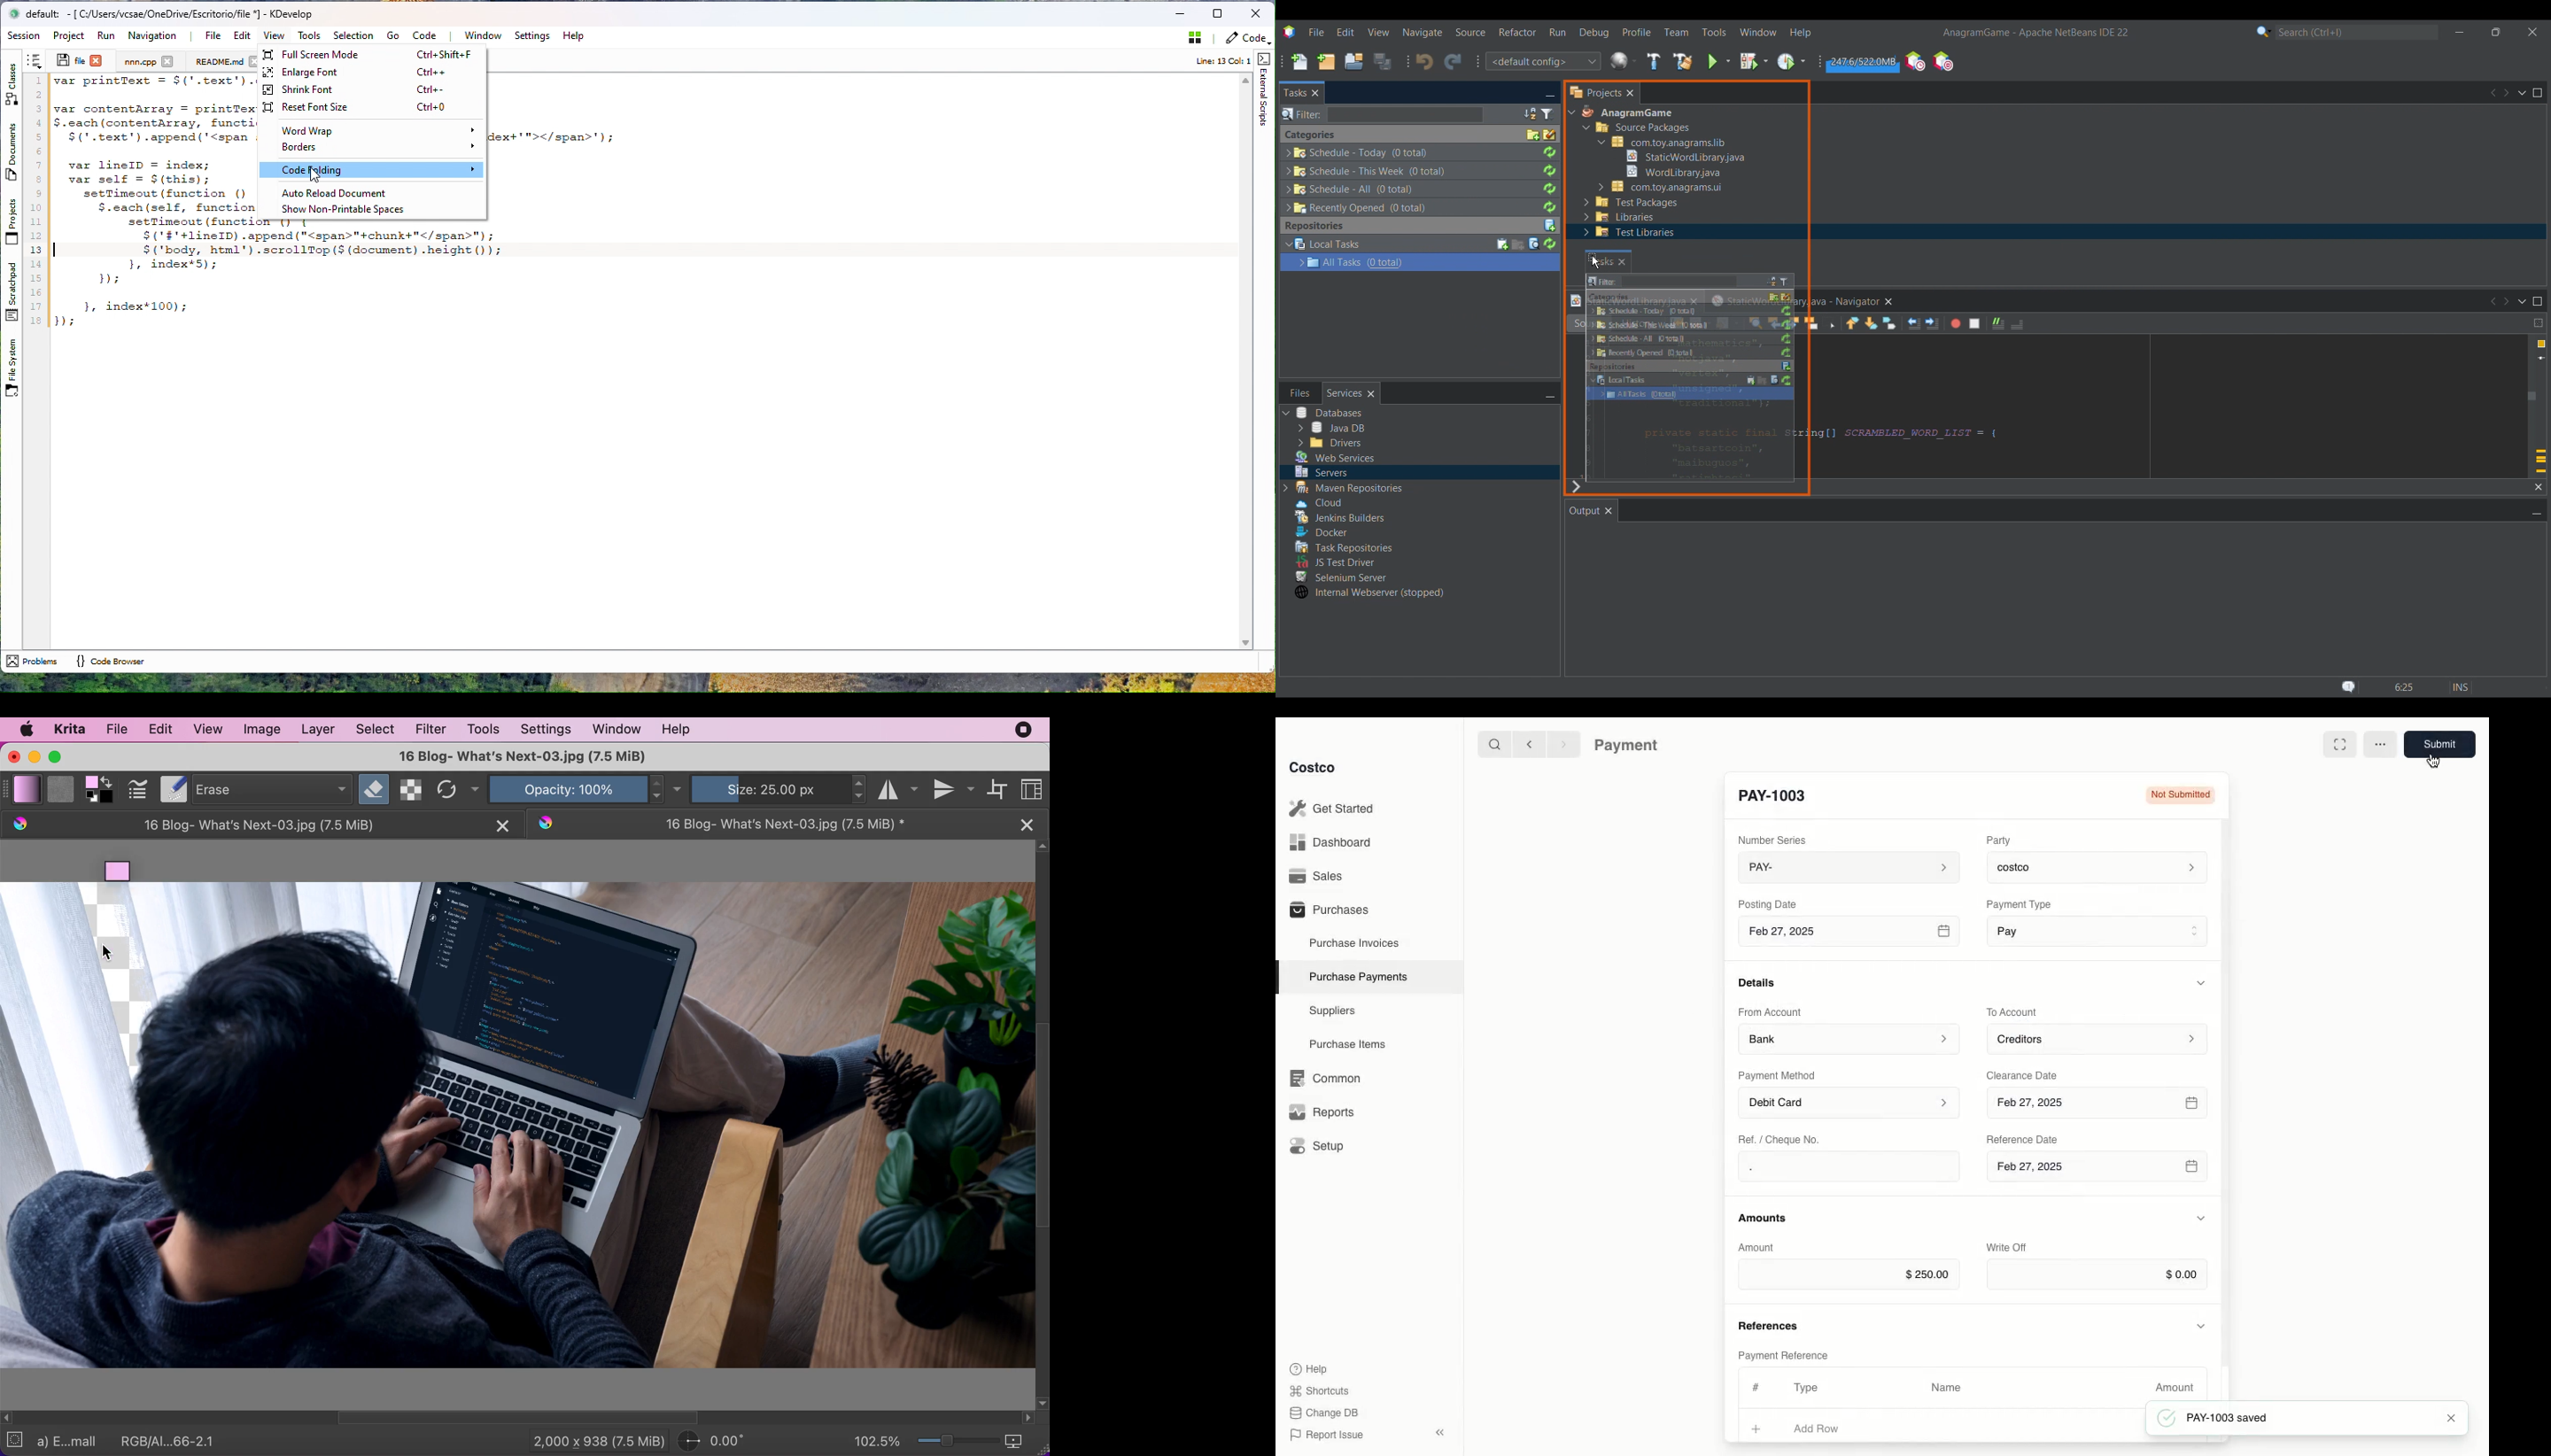 The width and height of the screenshot is (2576, 1456). I want to click on Details, so click(1762, 982).